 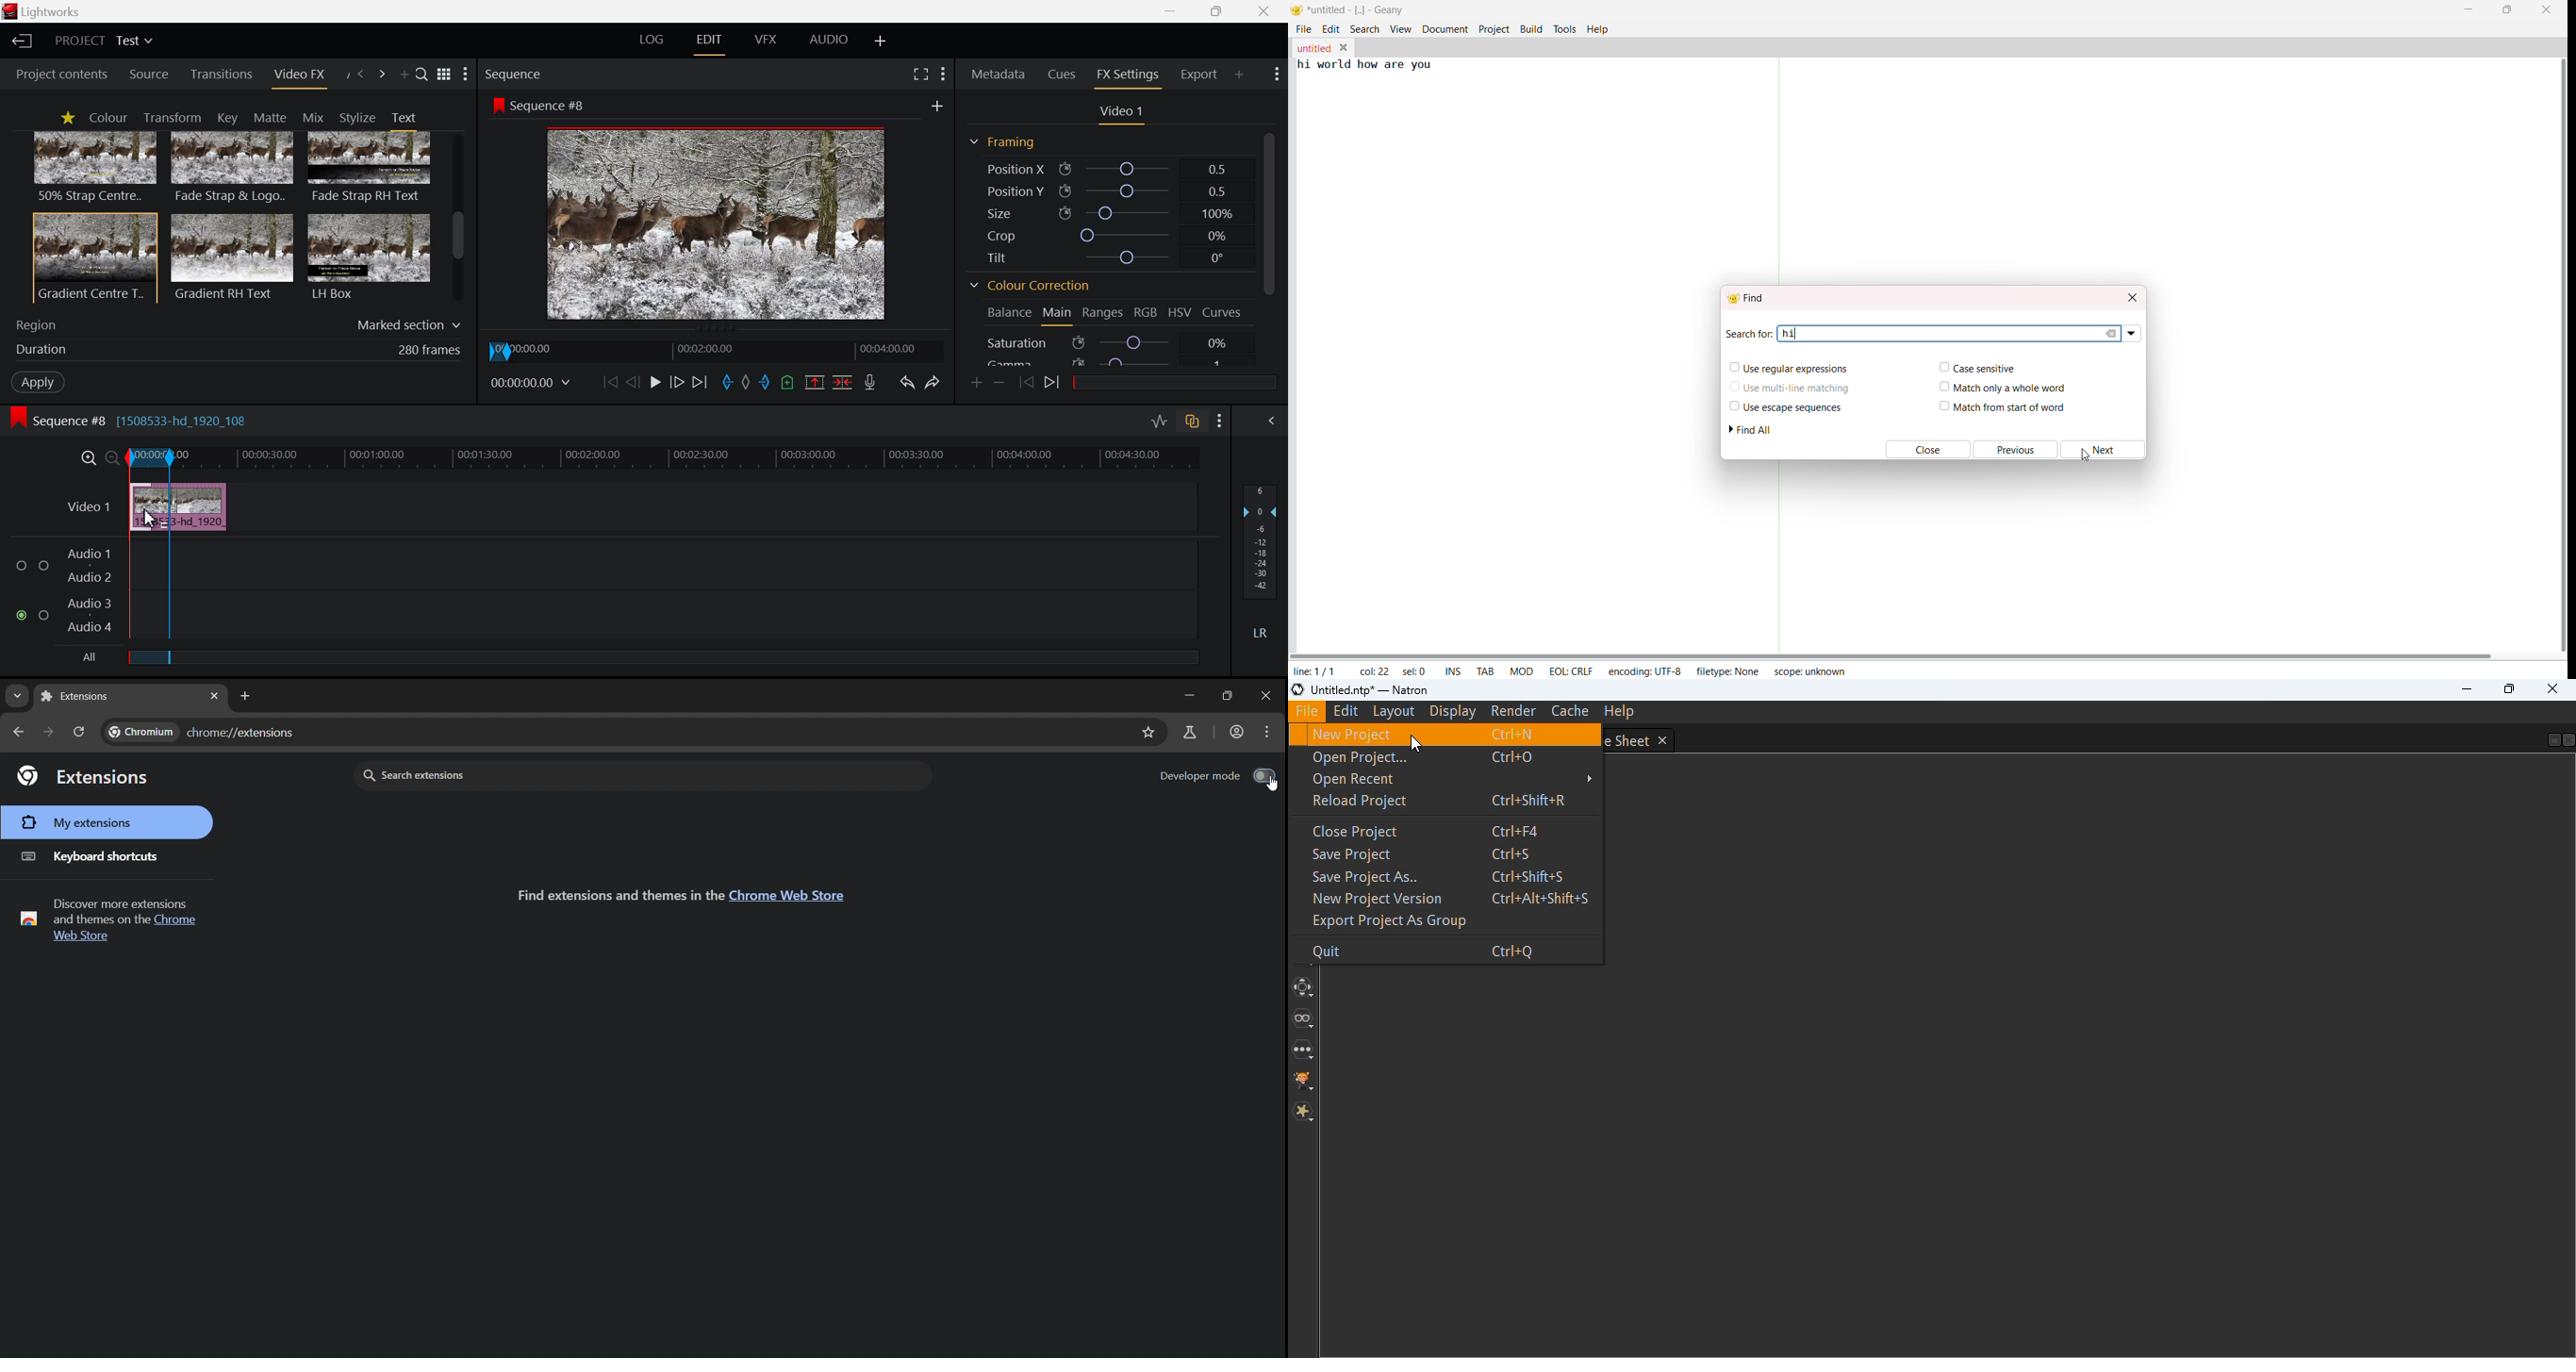 What do you see at coordinates (1223, 695) in the screenshot?
I see `maximize` at bounding box center [1223, 695].